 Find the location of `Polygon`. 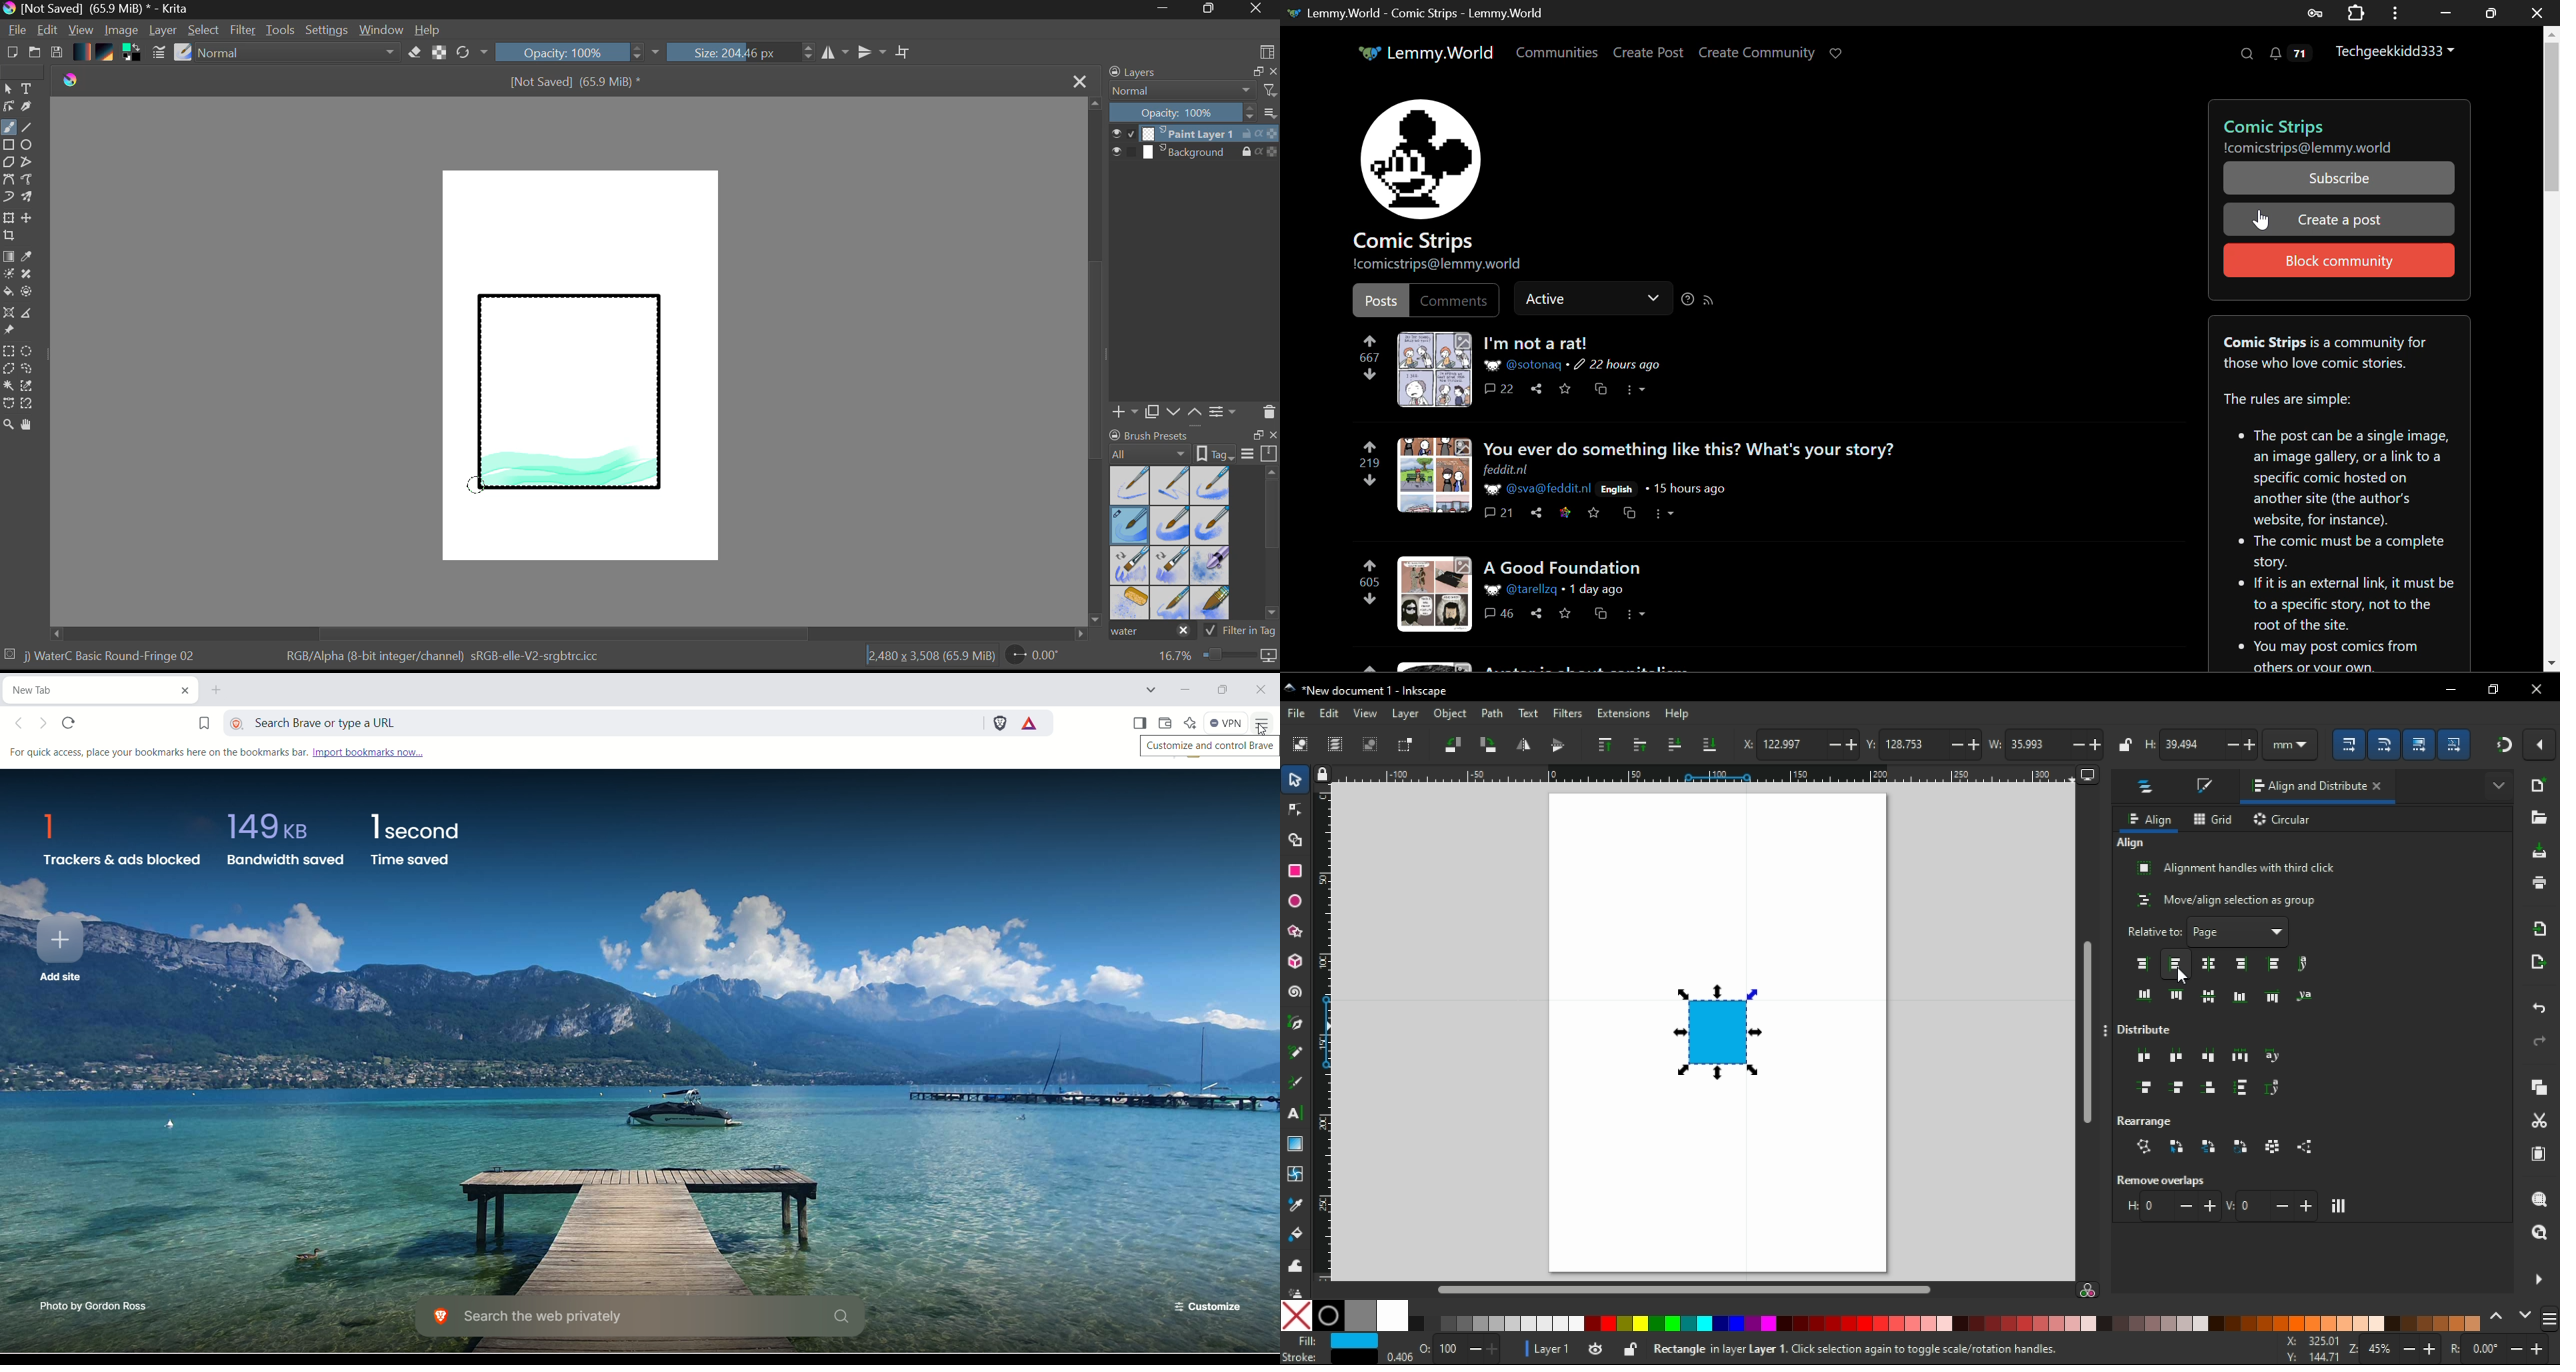

Polygon is located at coordinates (8, 163).